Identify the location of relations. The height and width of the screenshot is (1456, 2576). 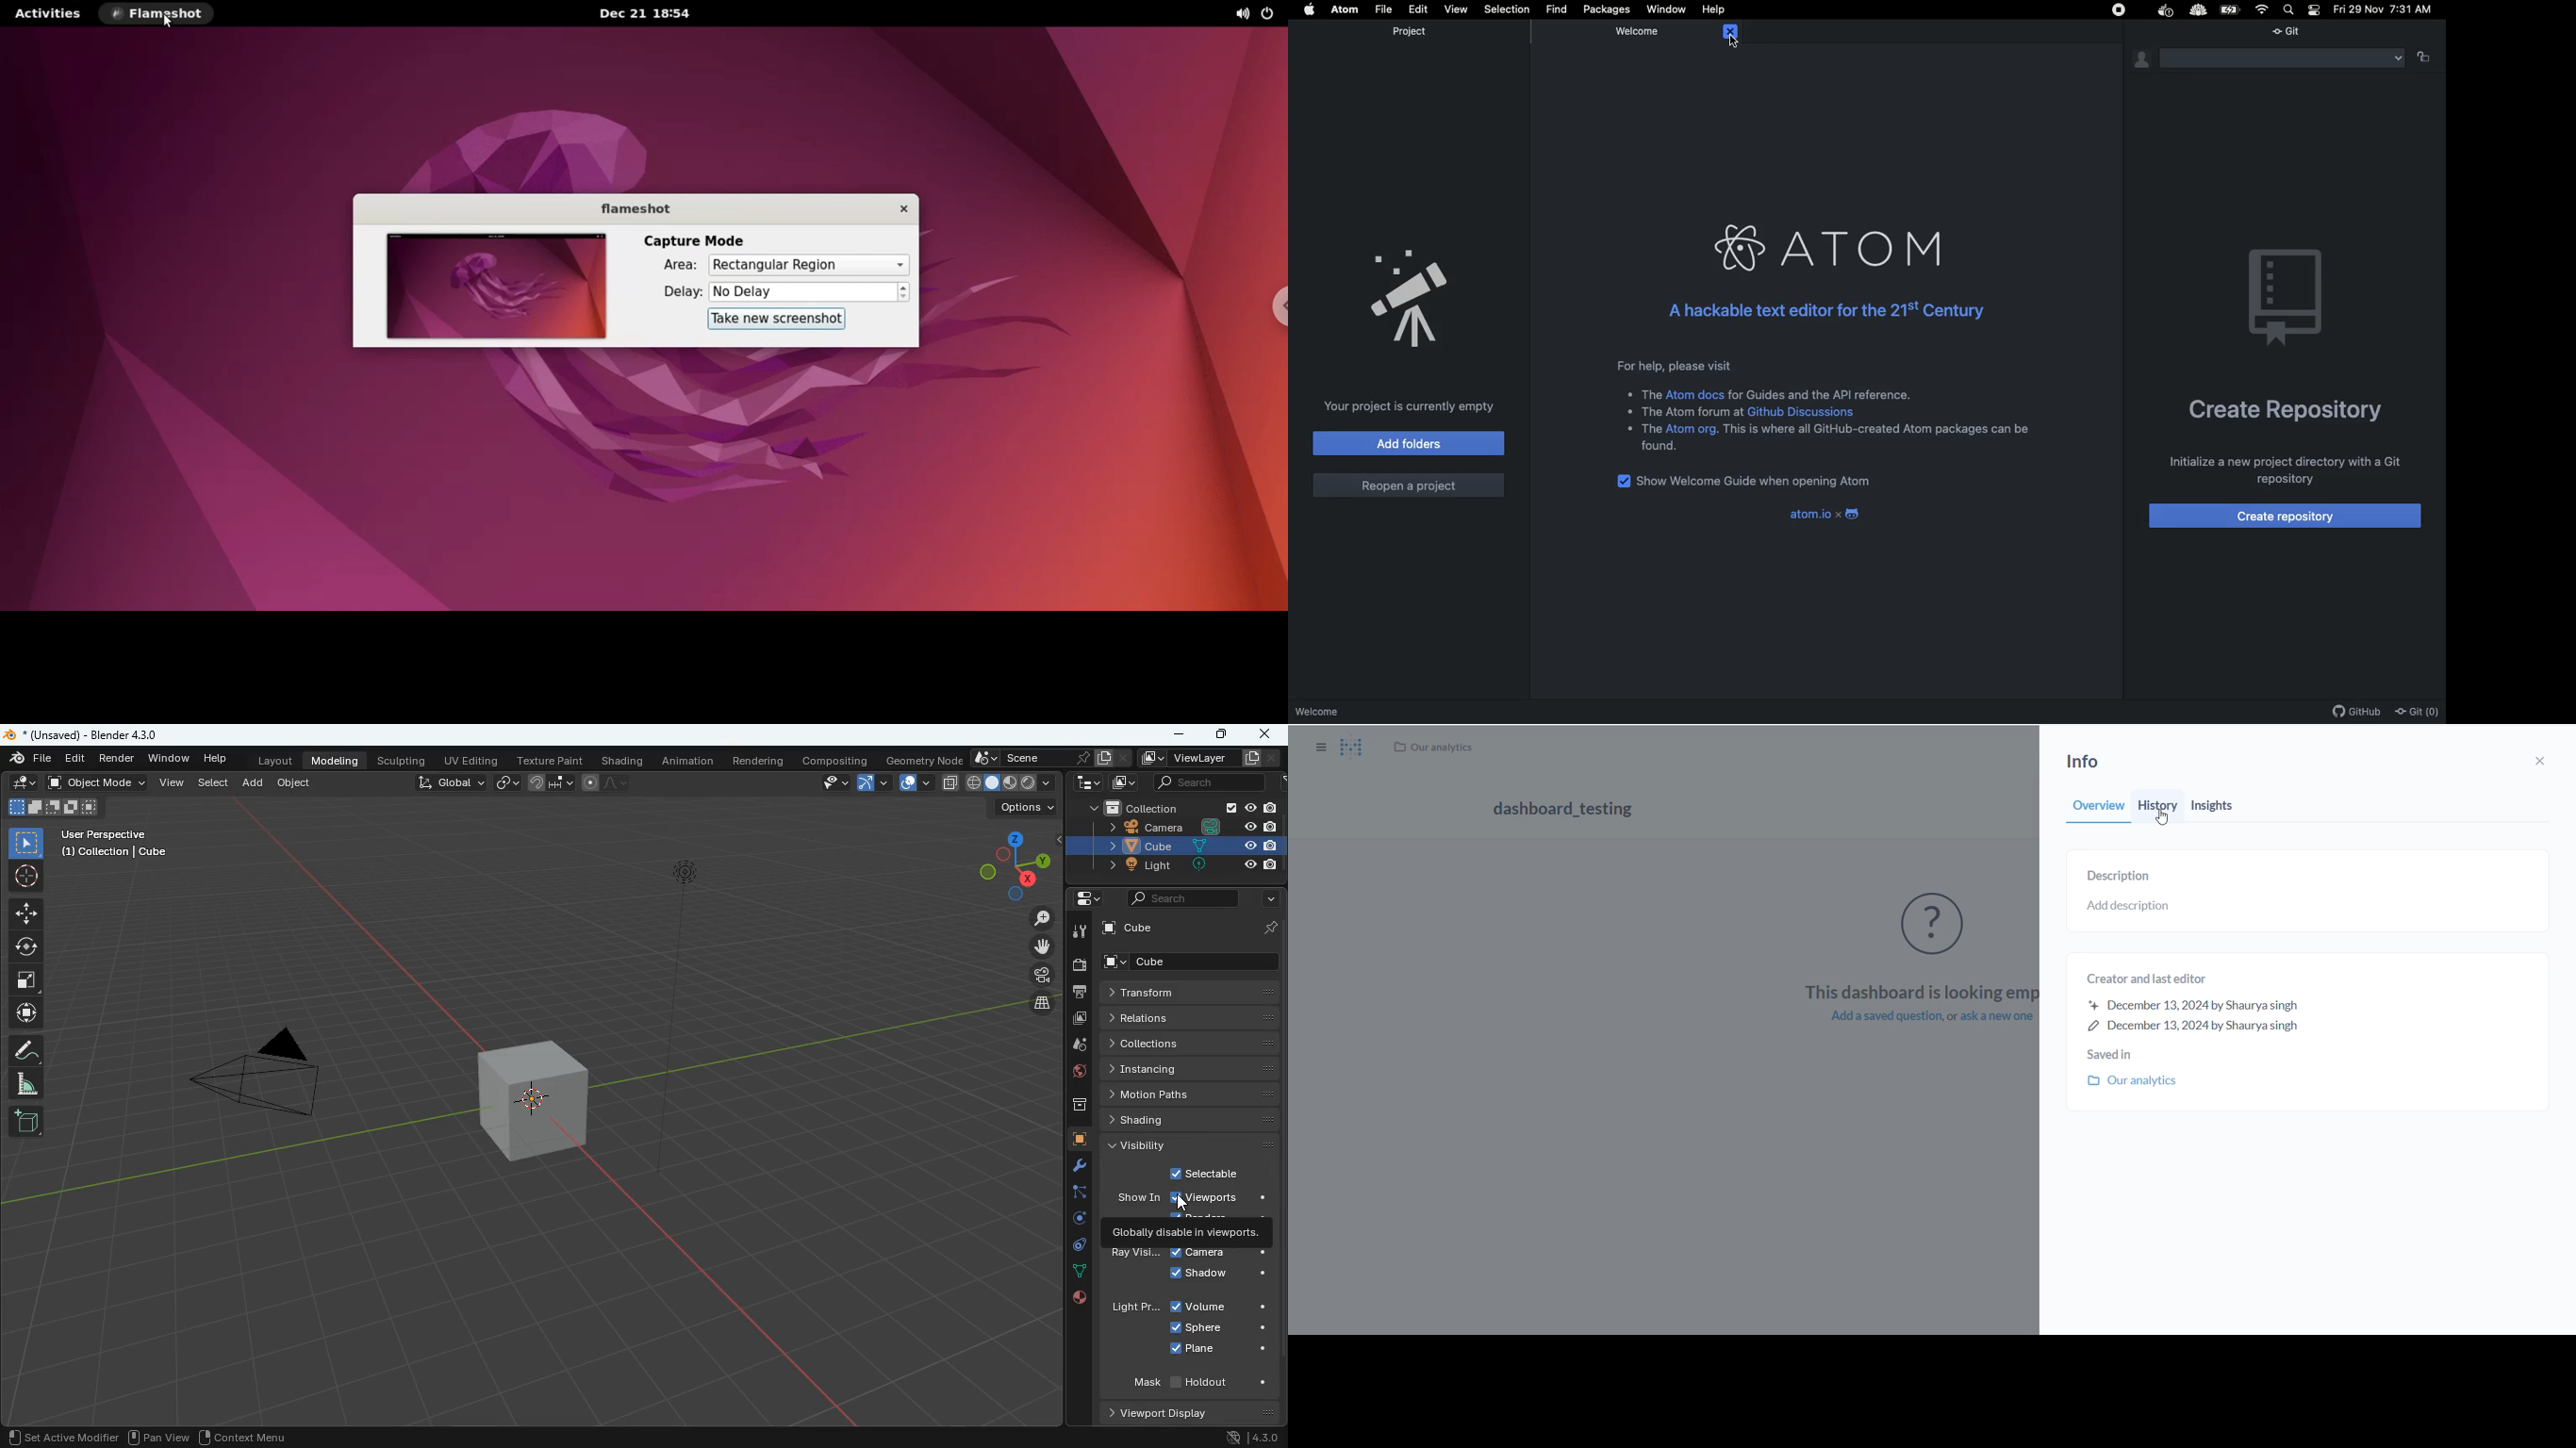
(1196, 1018).